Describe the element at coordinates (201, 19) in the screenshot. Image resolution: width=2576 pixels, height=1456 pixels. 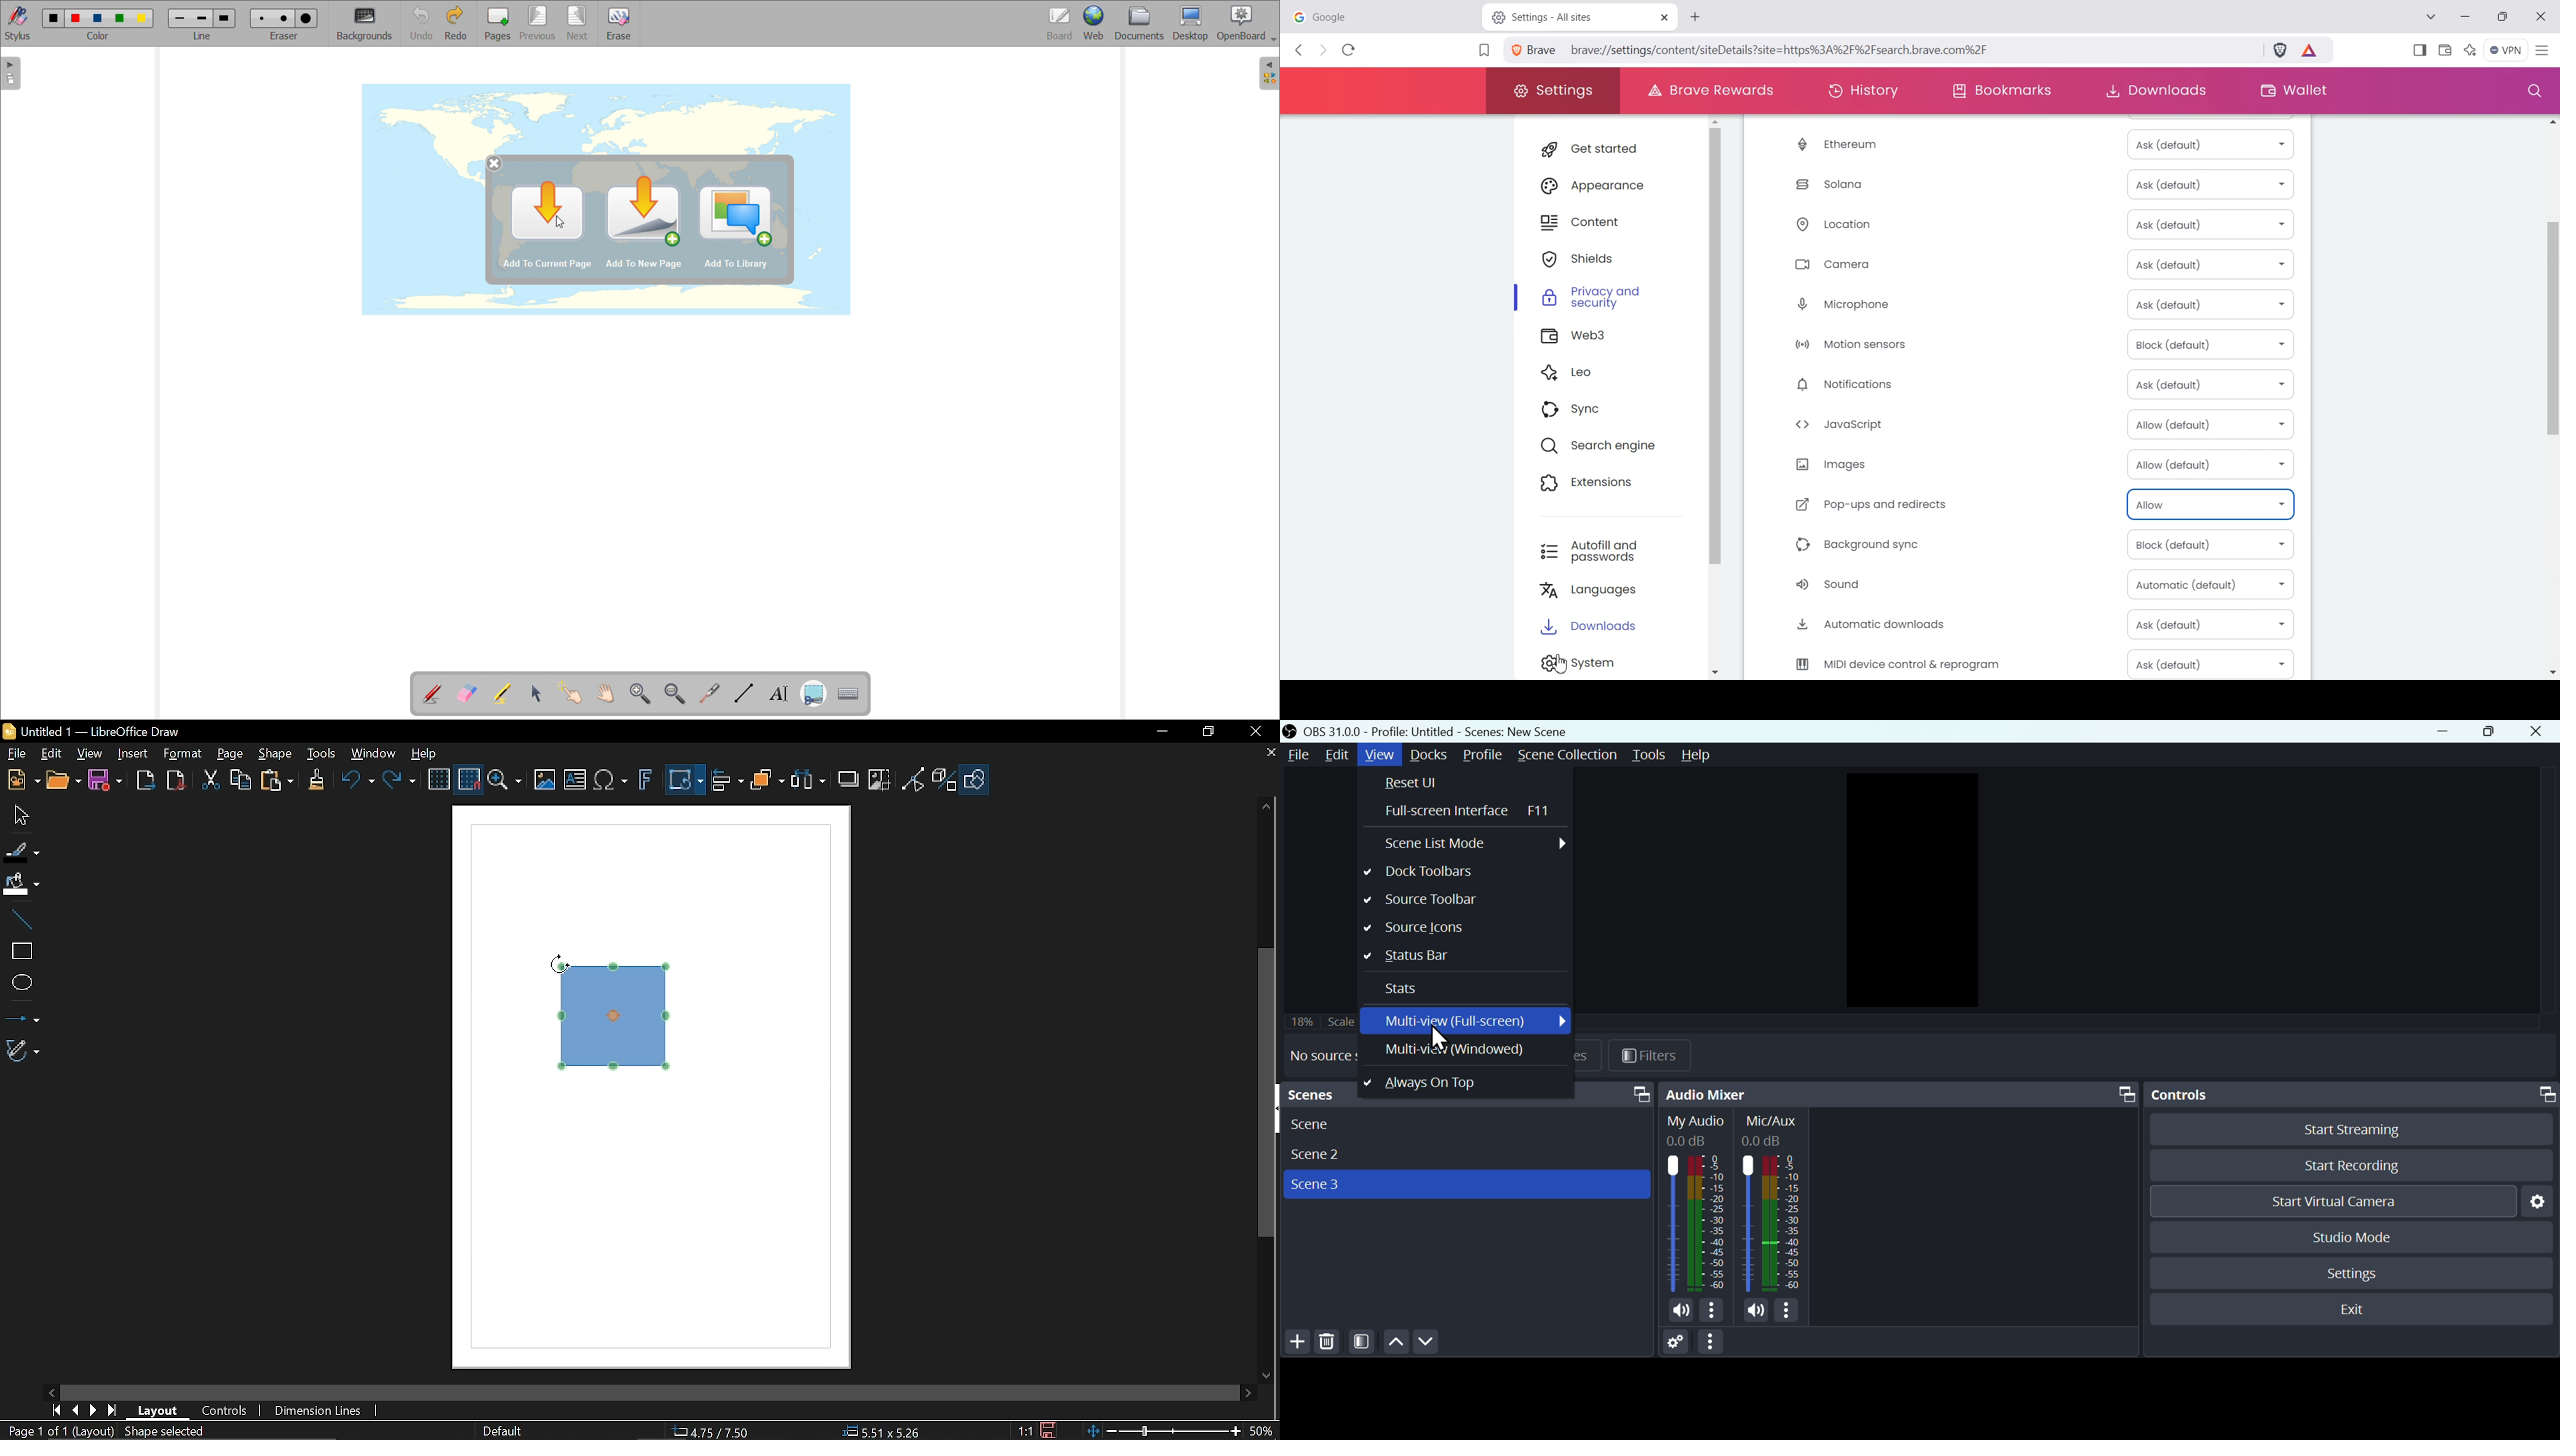
I see `medium` at that location.